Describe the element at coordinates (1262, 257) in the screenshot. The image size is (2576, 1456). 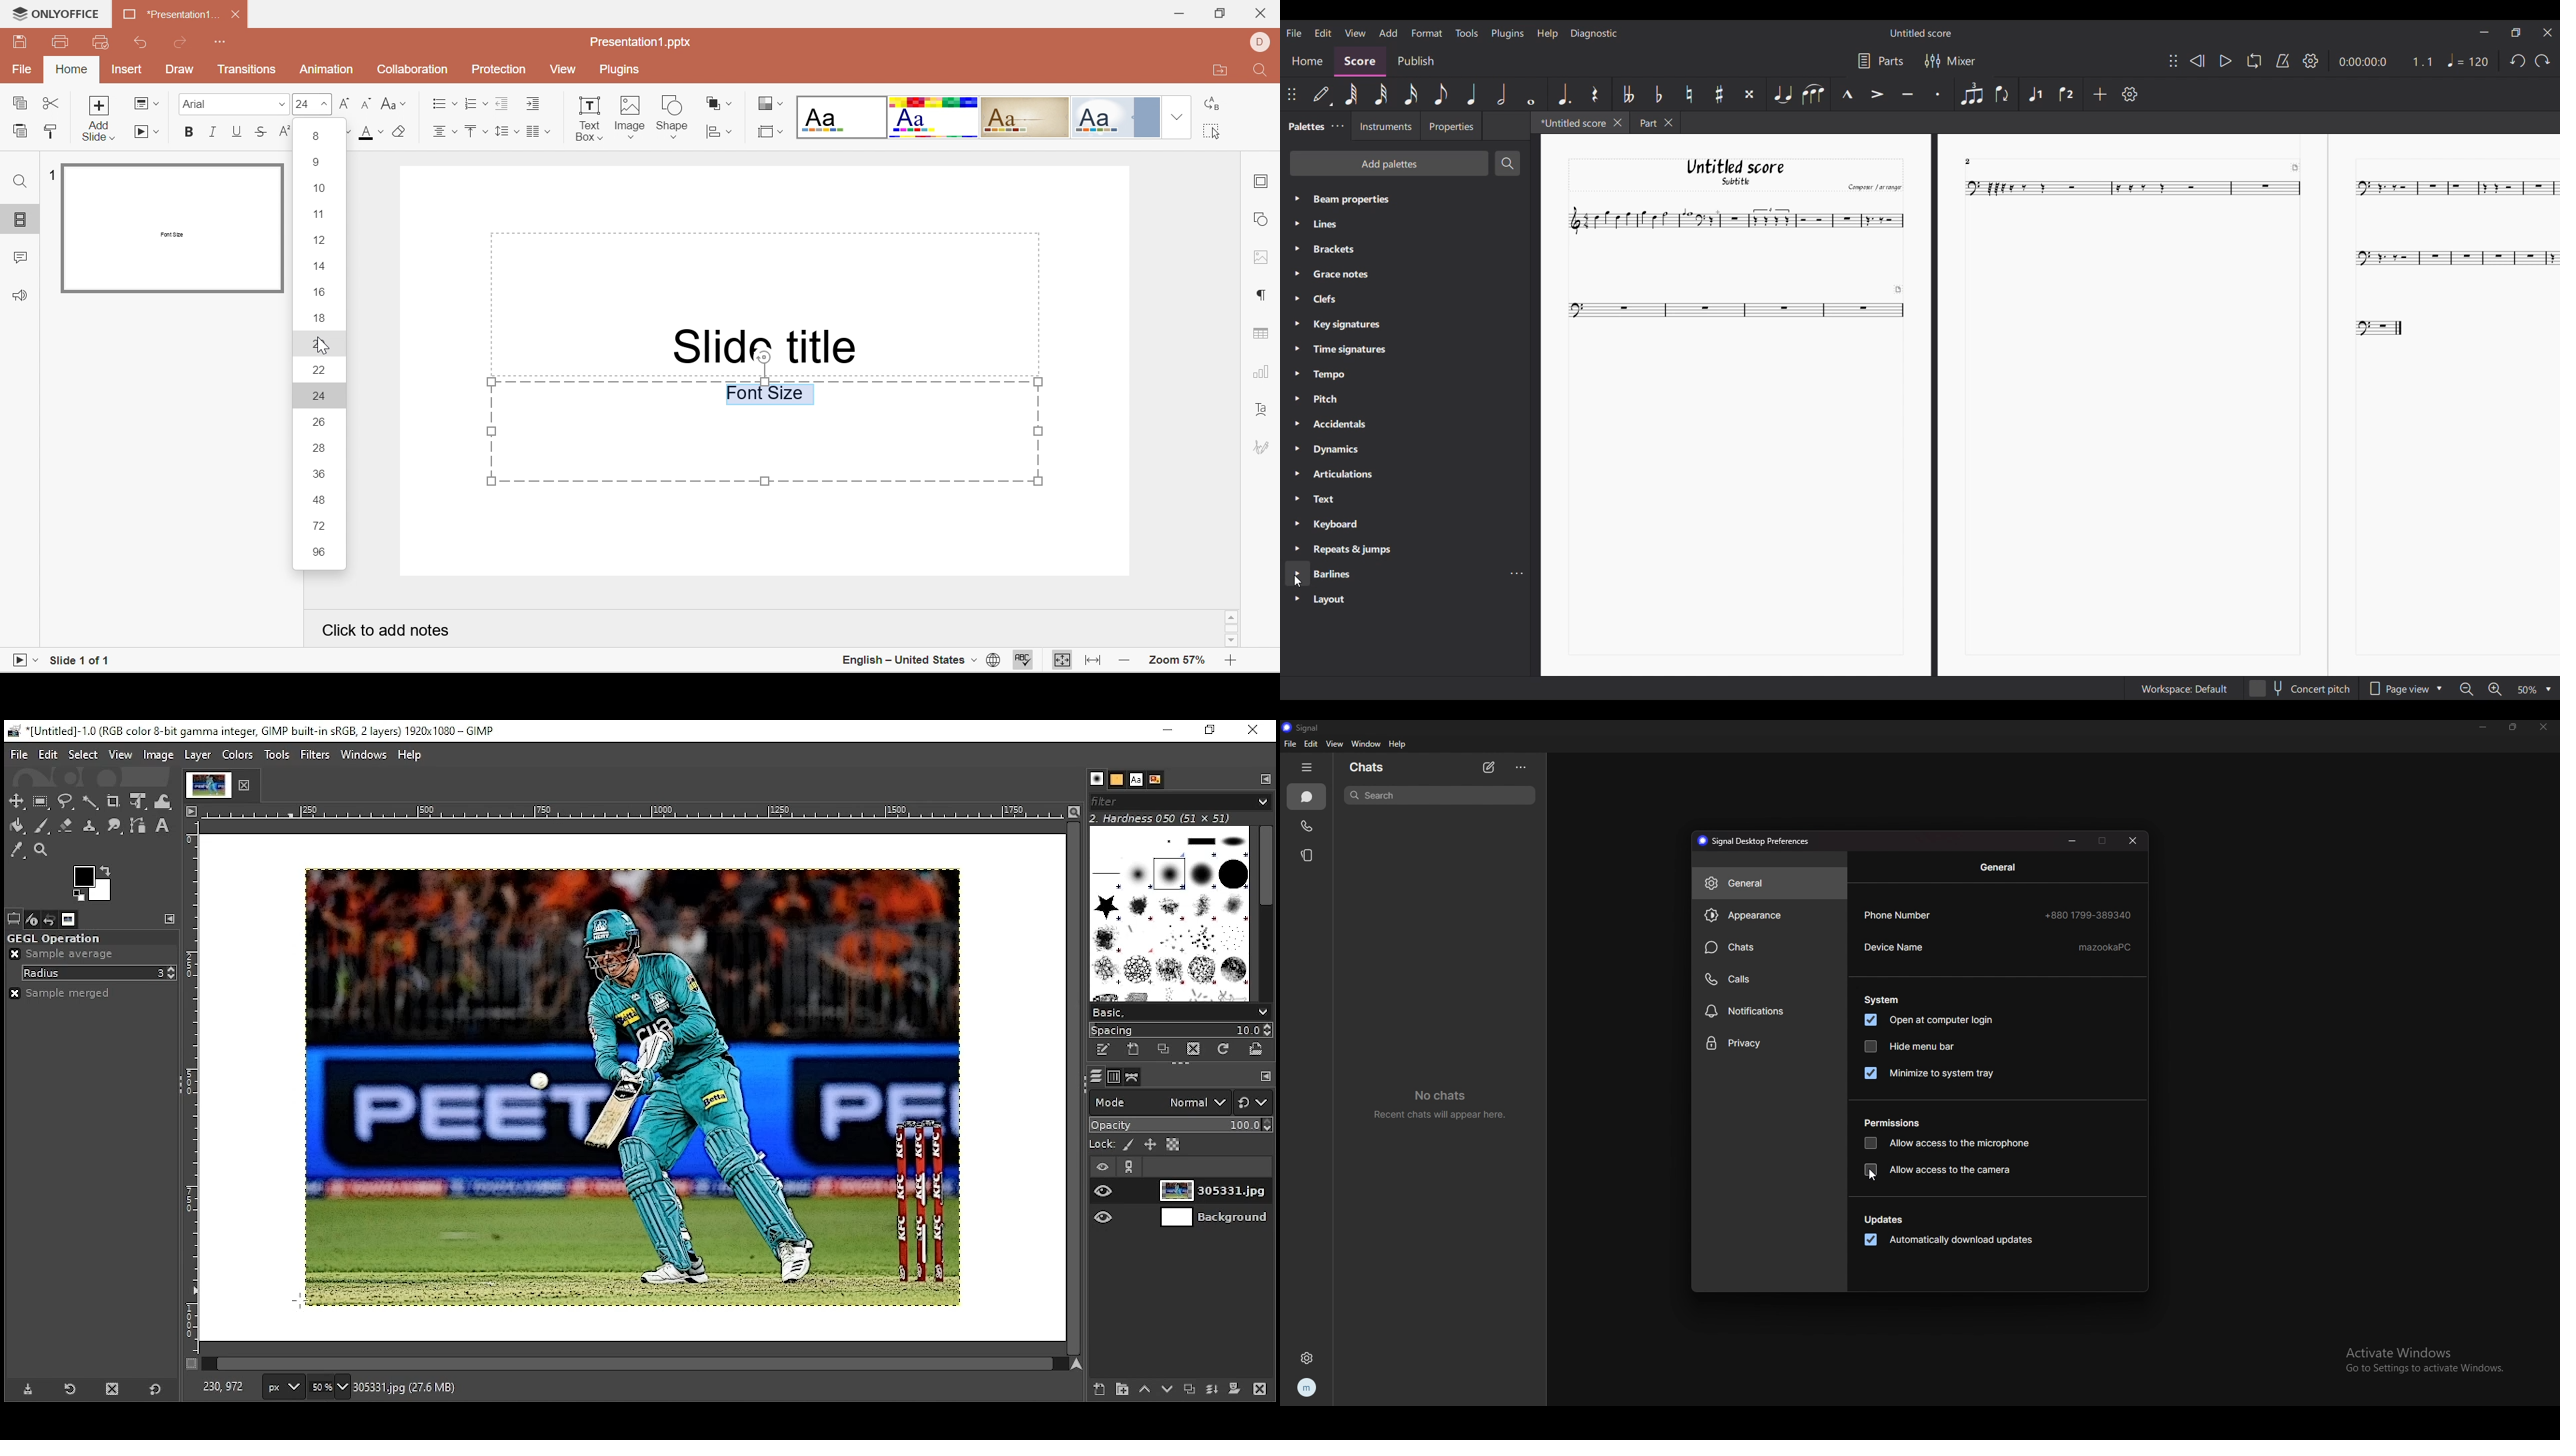
I see `image settings` at that location.